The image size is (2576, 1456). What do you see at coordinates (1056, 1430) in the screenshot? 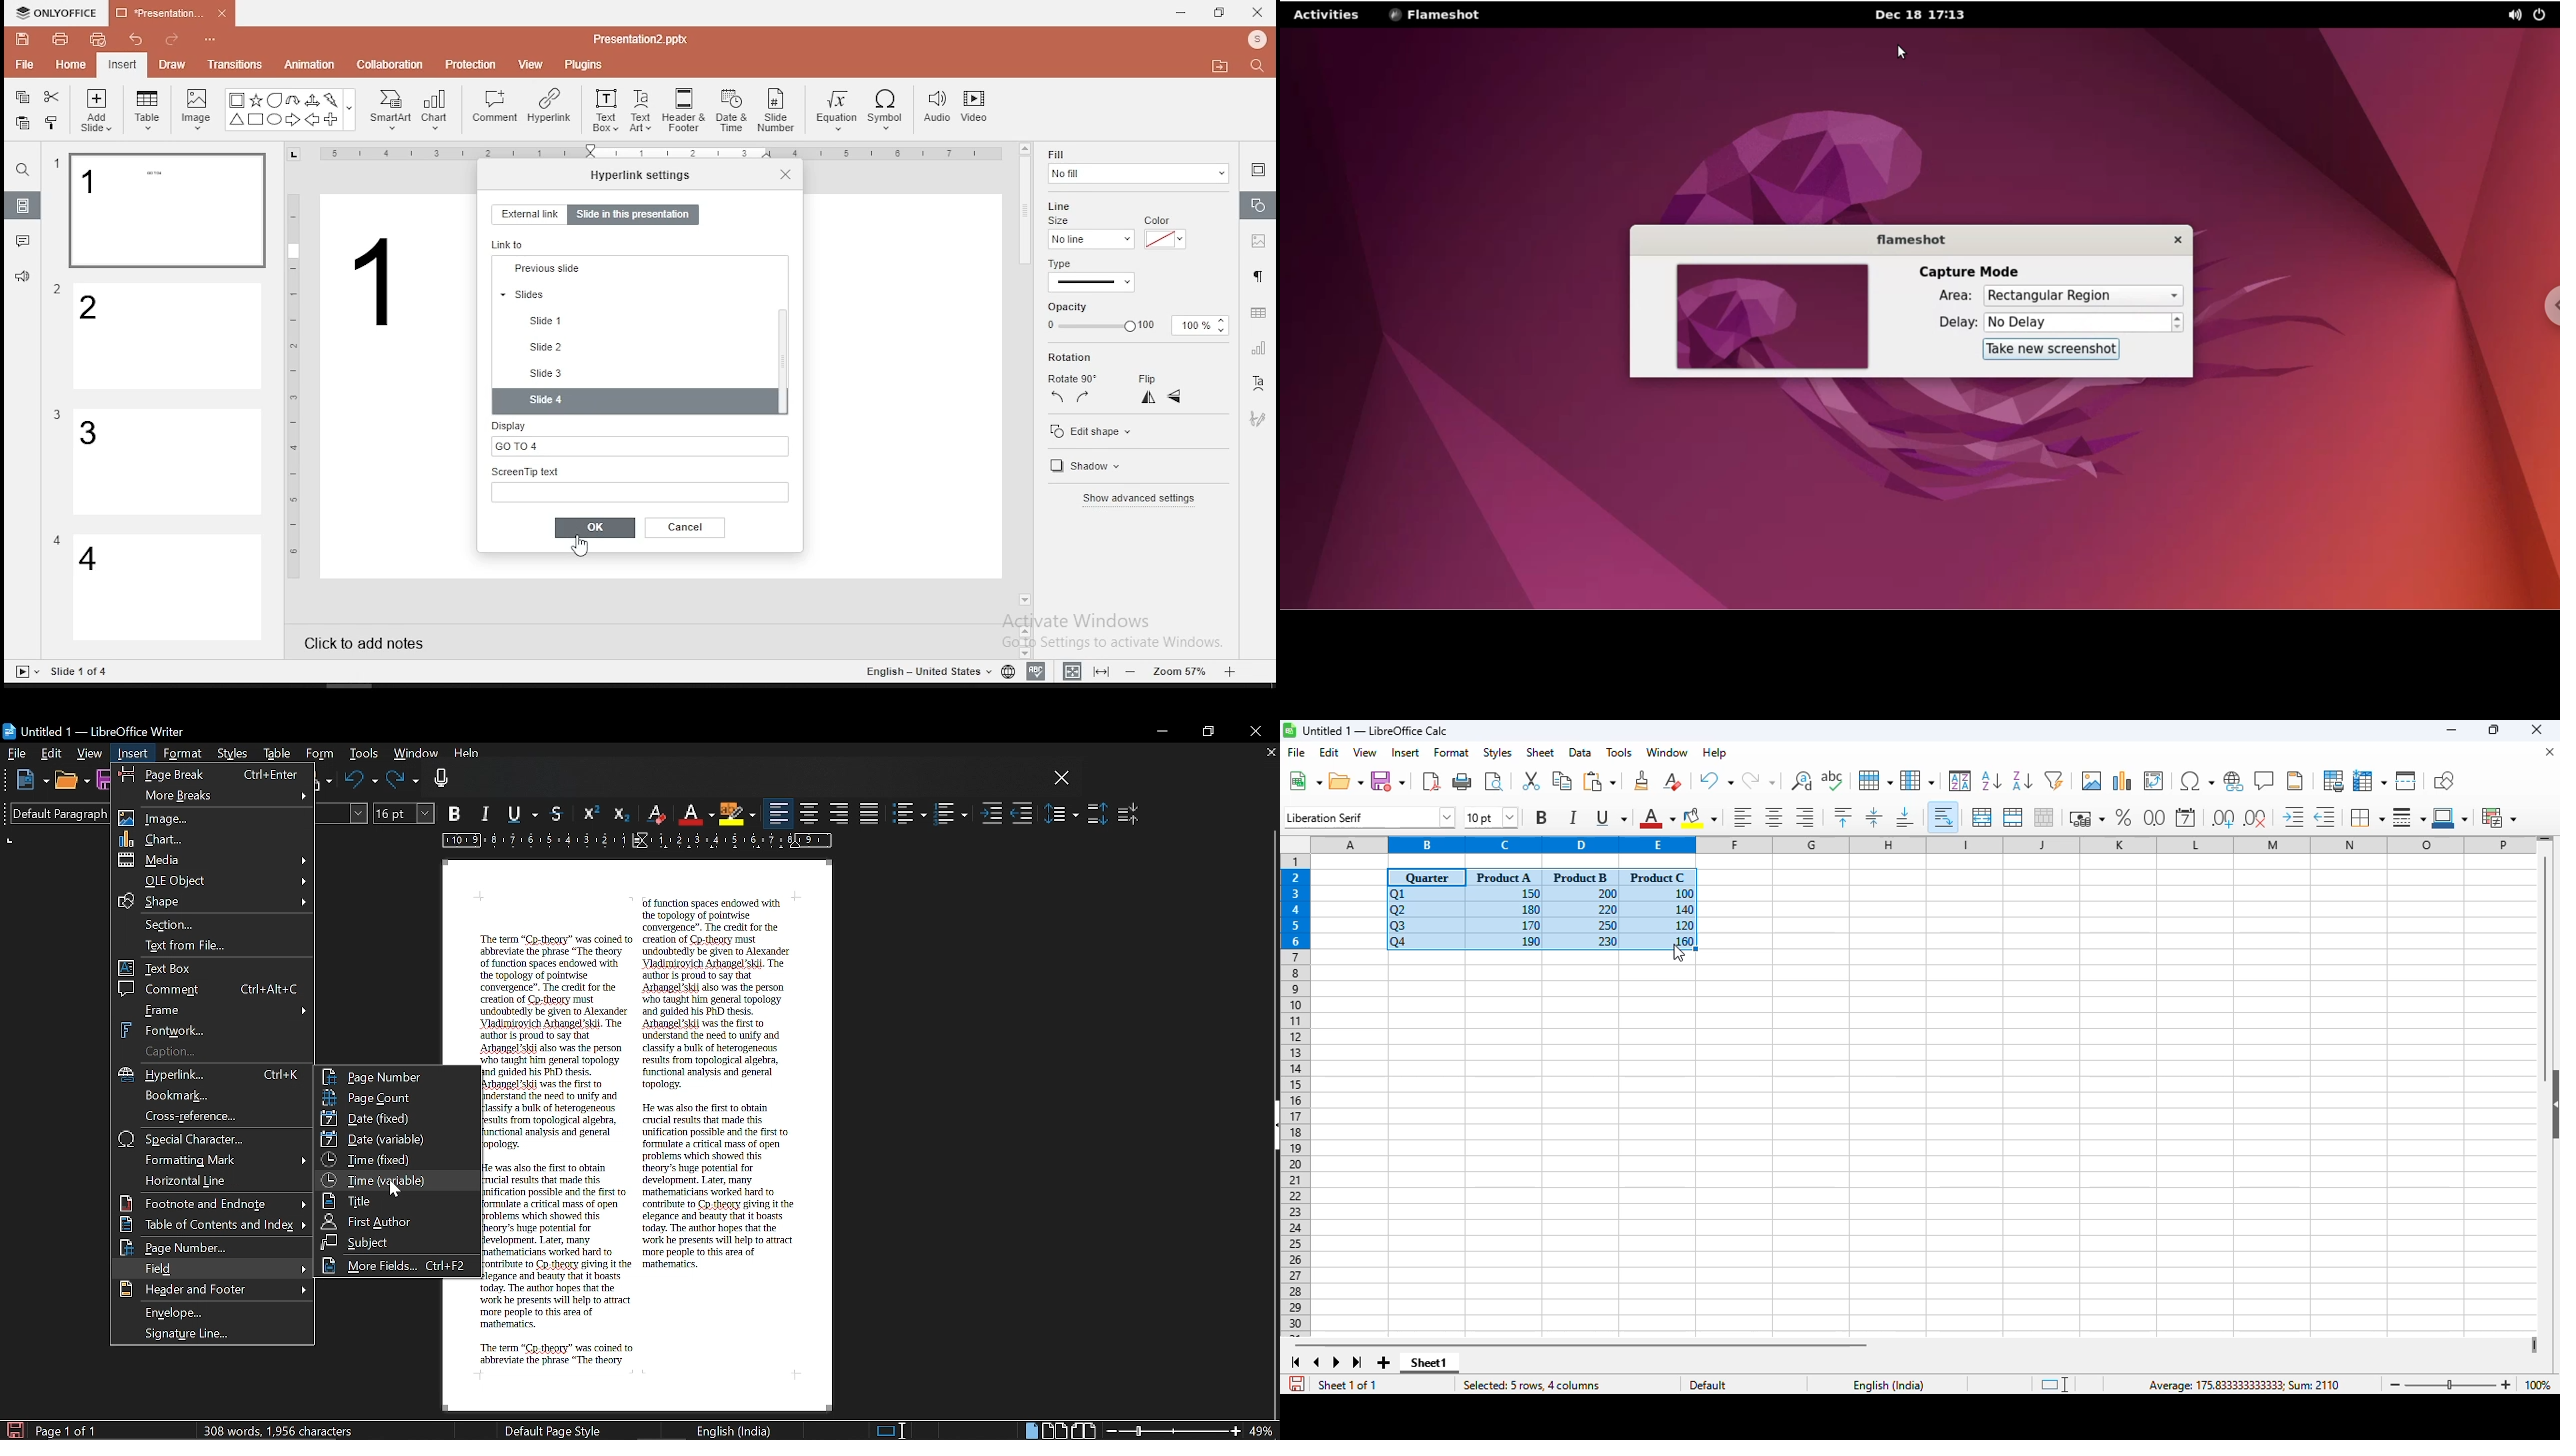
I see `Double page view` at bounding box center [1056, 1430].